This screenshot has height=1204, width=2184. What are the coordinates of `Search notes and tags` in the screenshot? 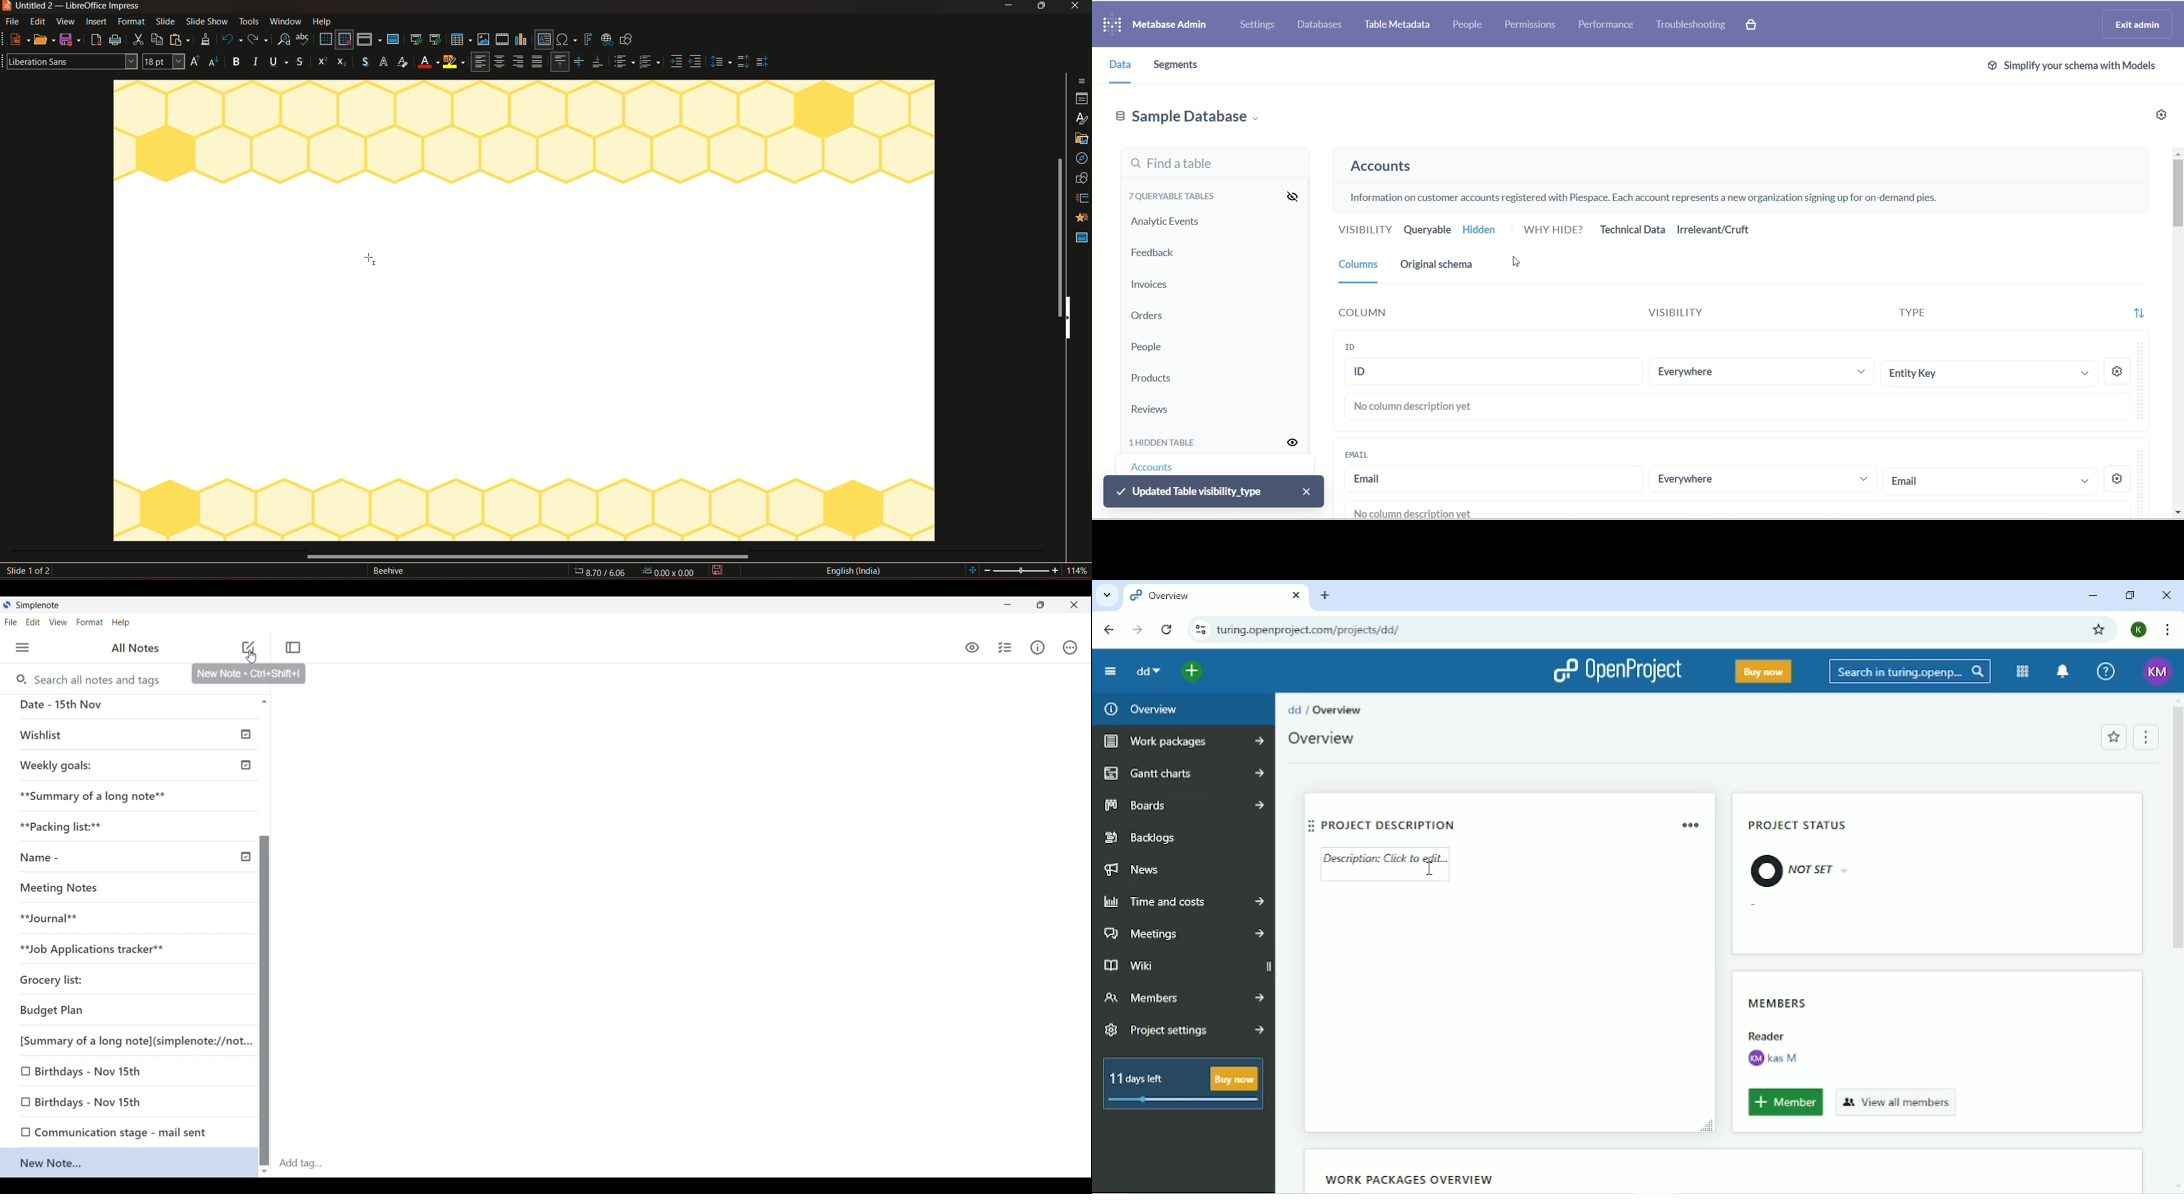 It's located at (102, 679).